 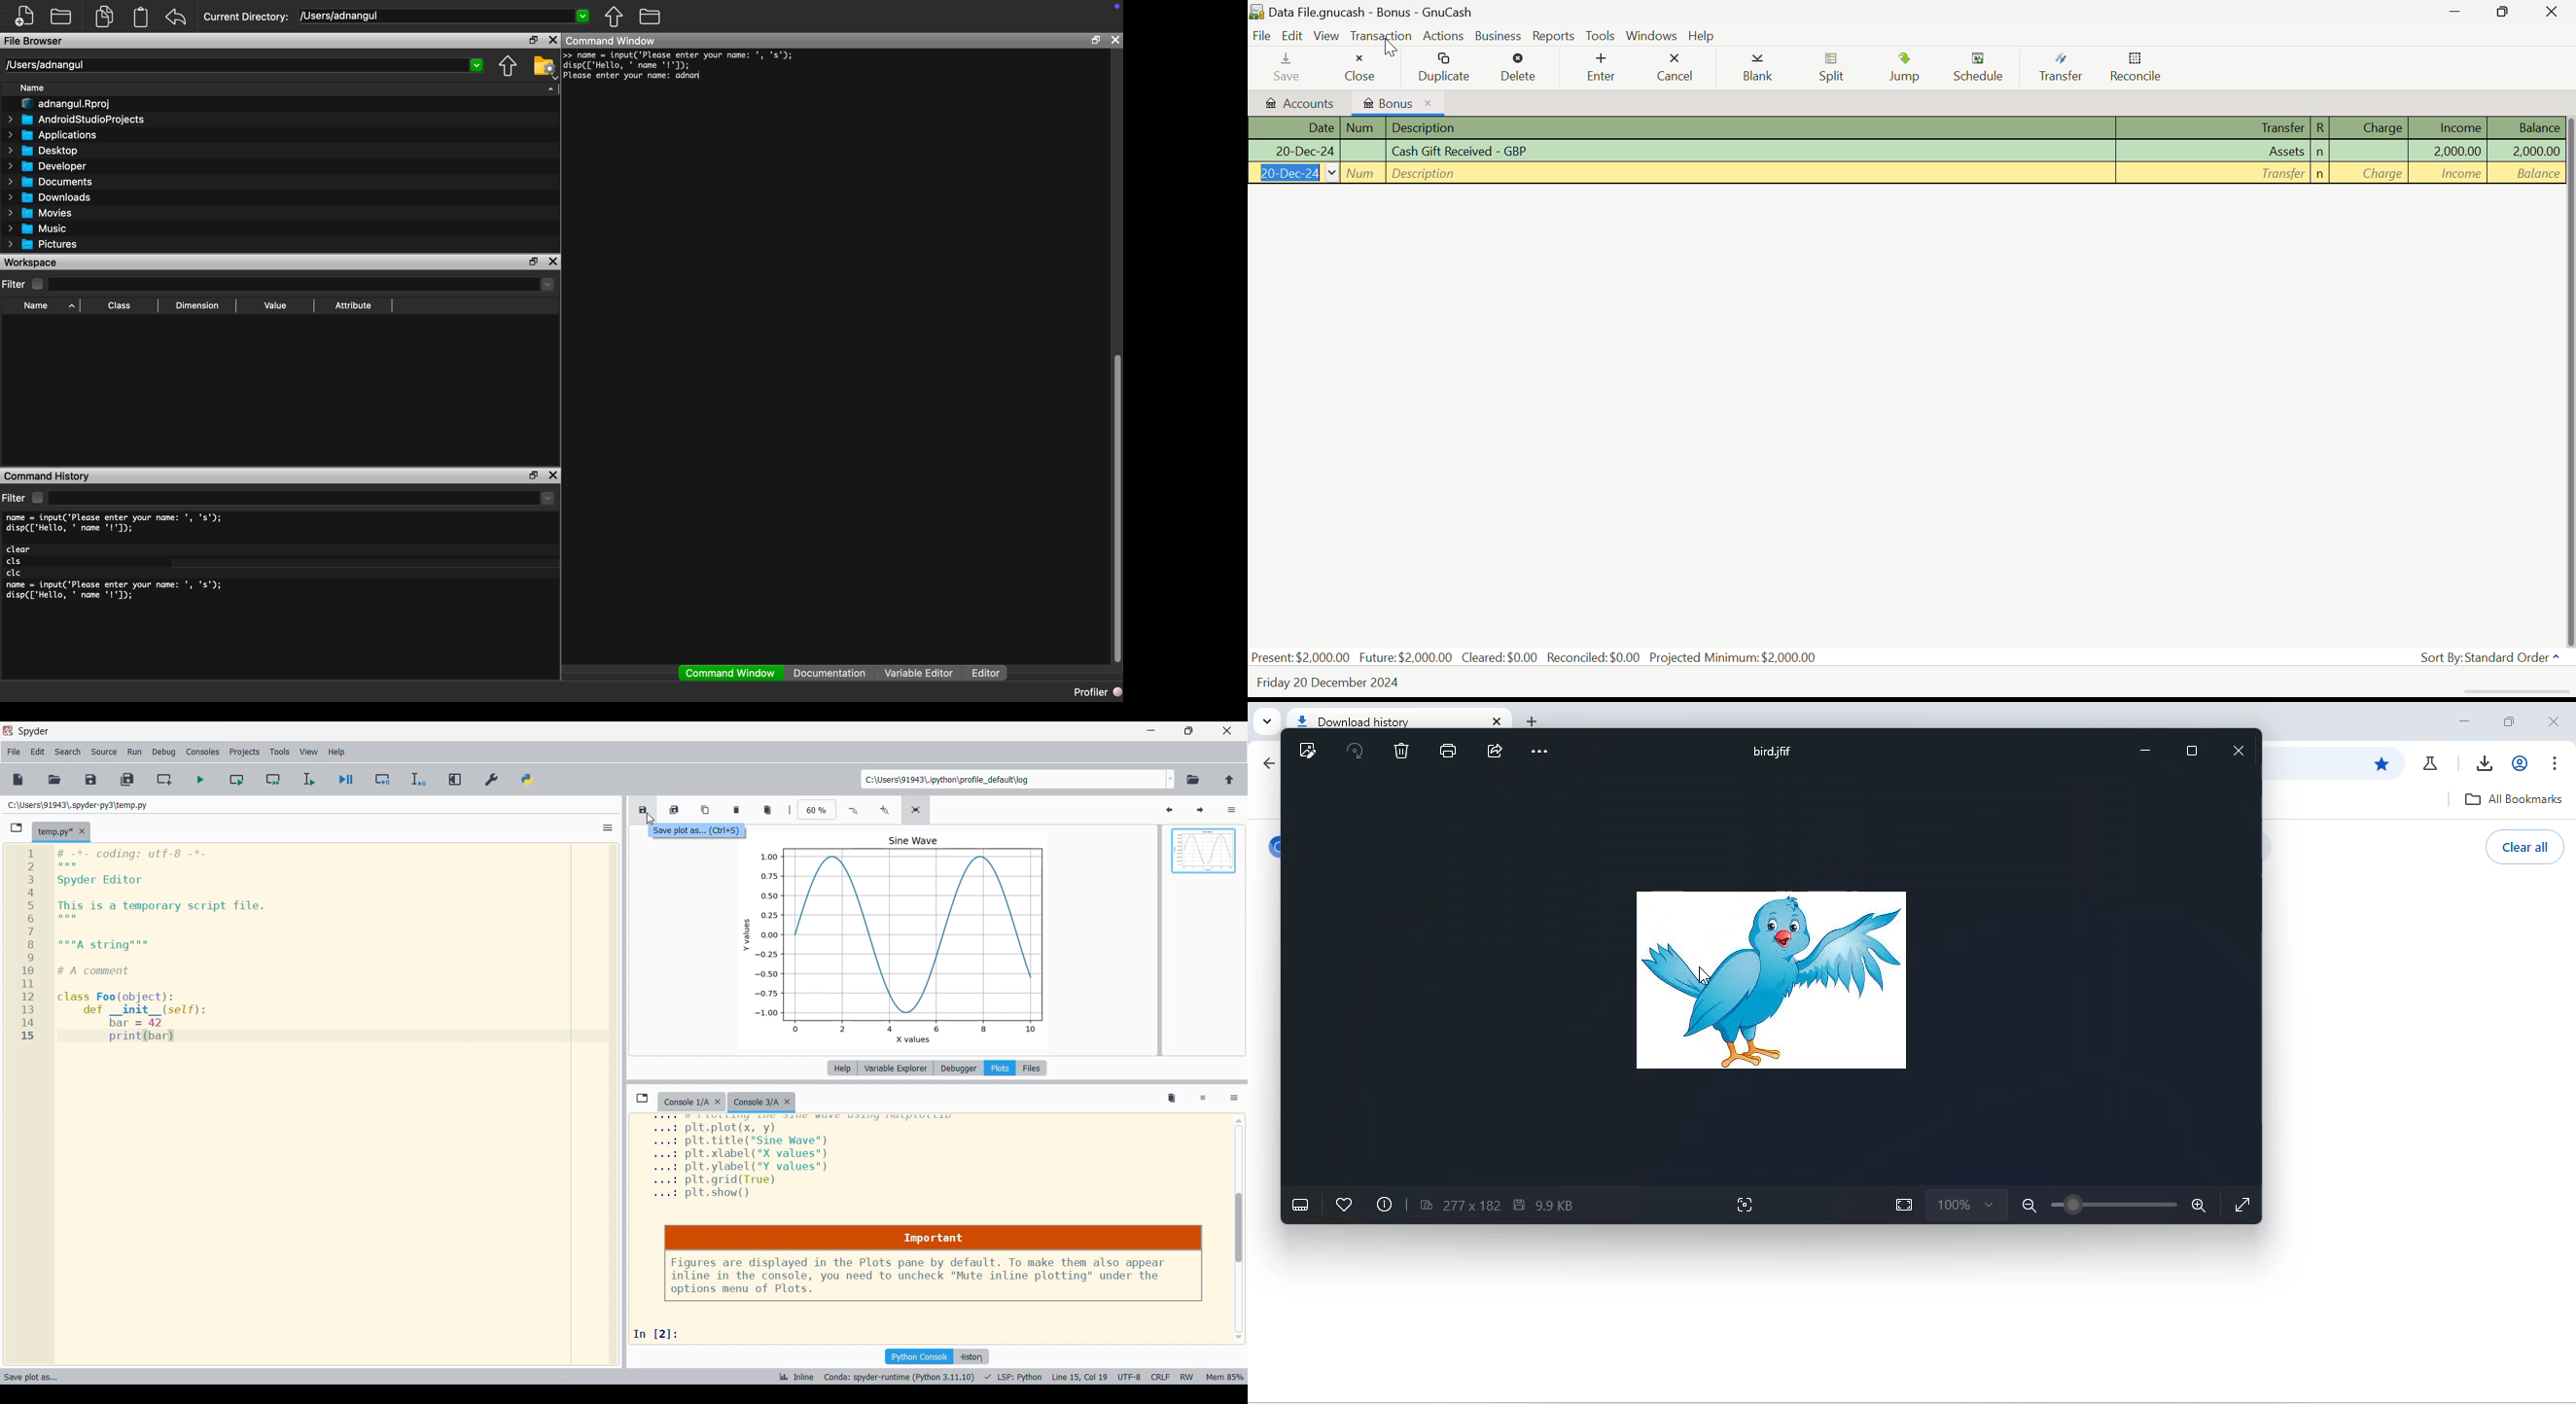 I want to click on Duplicate, so click(x=1445, y=66).